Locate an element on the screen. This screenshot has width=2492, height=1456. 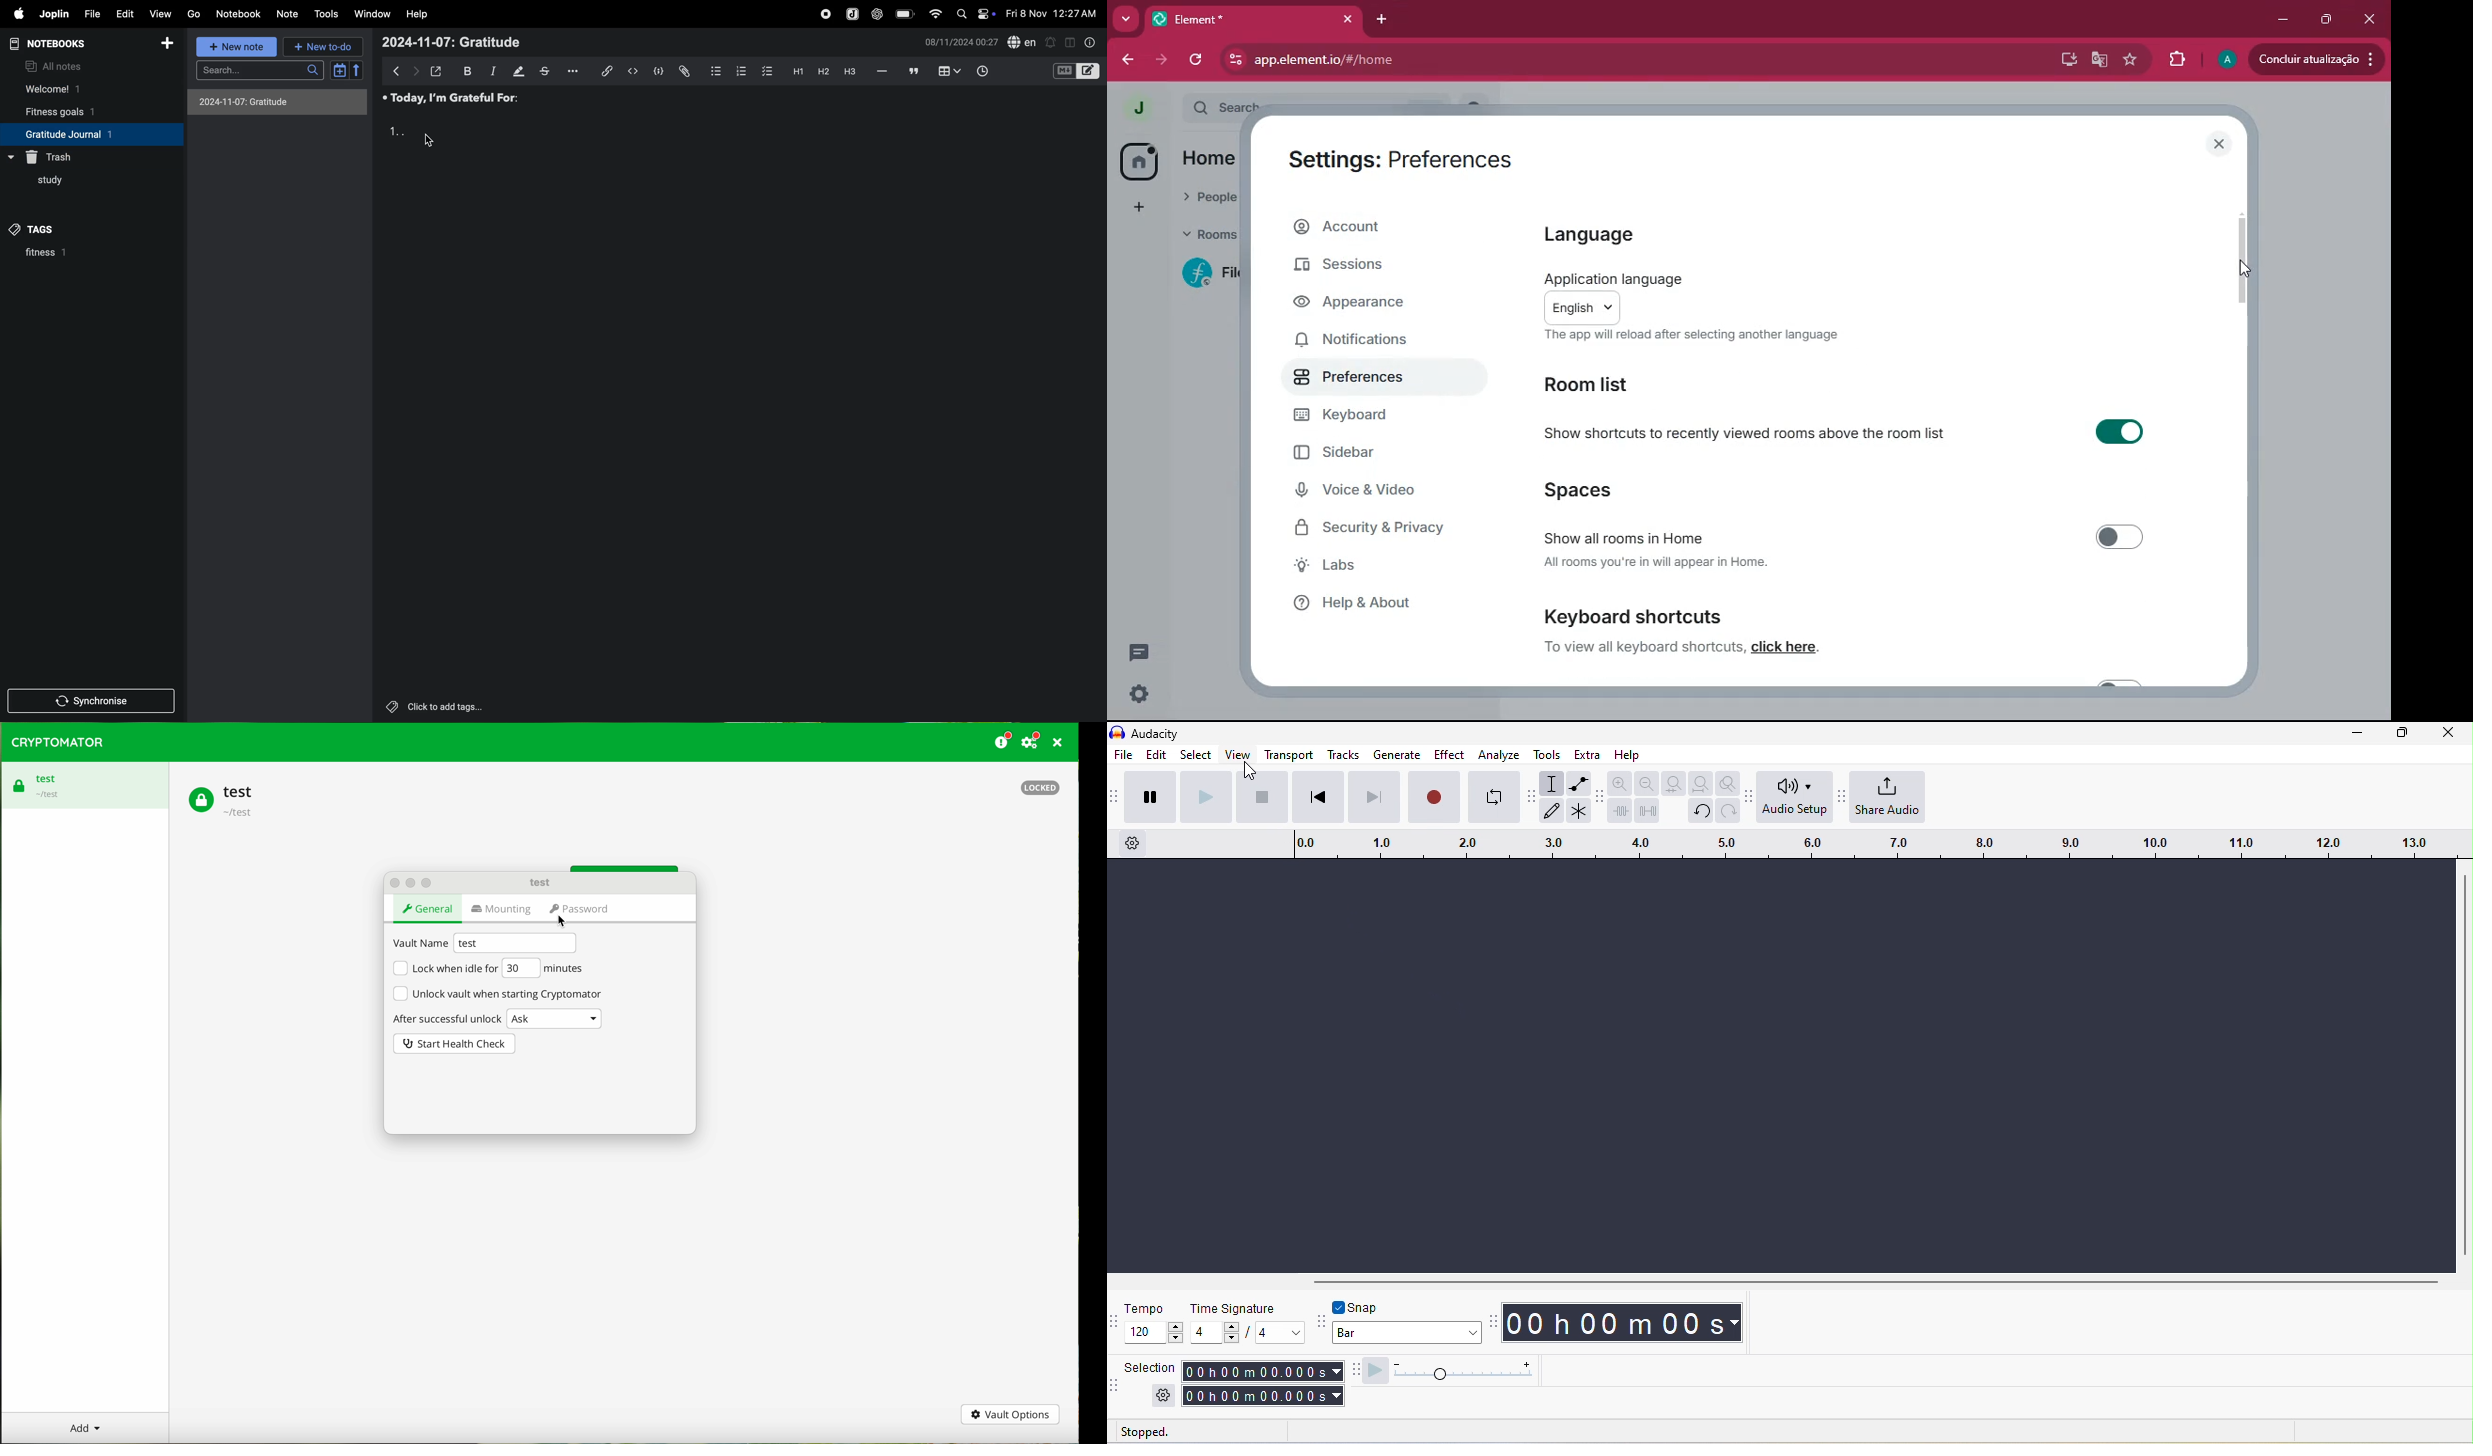
share audio toolbar is located at coordinates (1840, 795).